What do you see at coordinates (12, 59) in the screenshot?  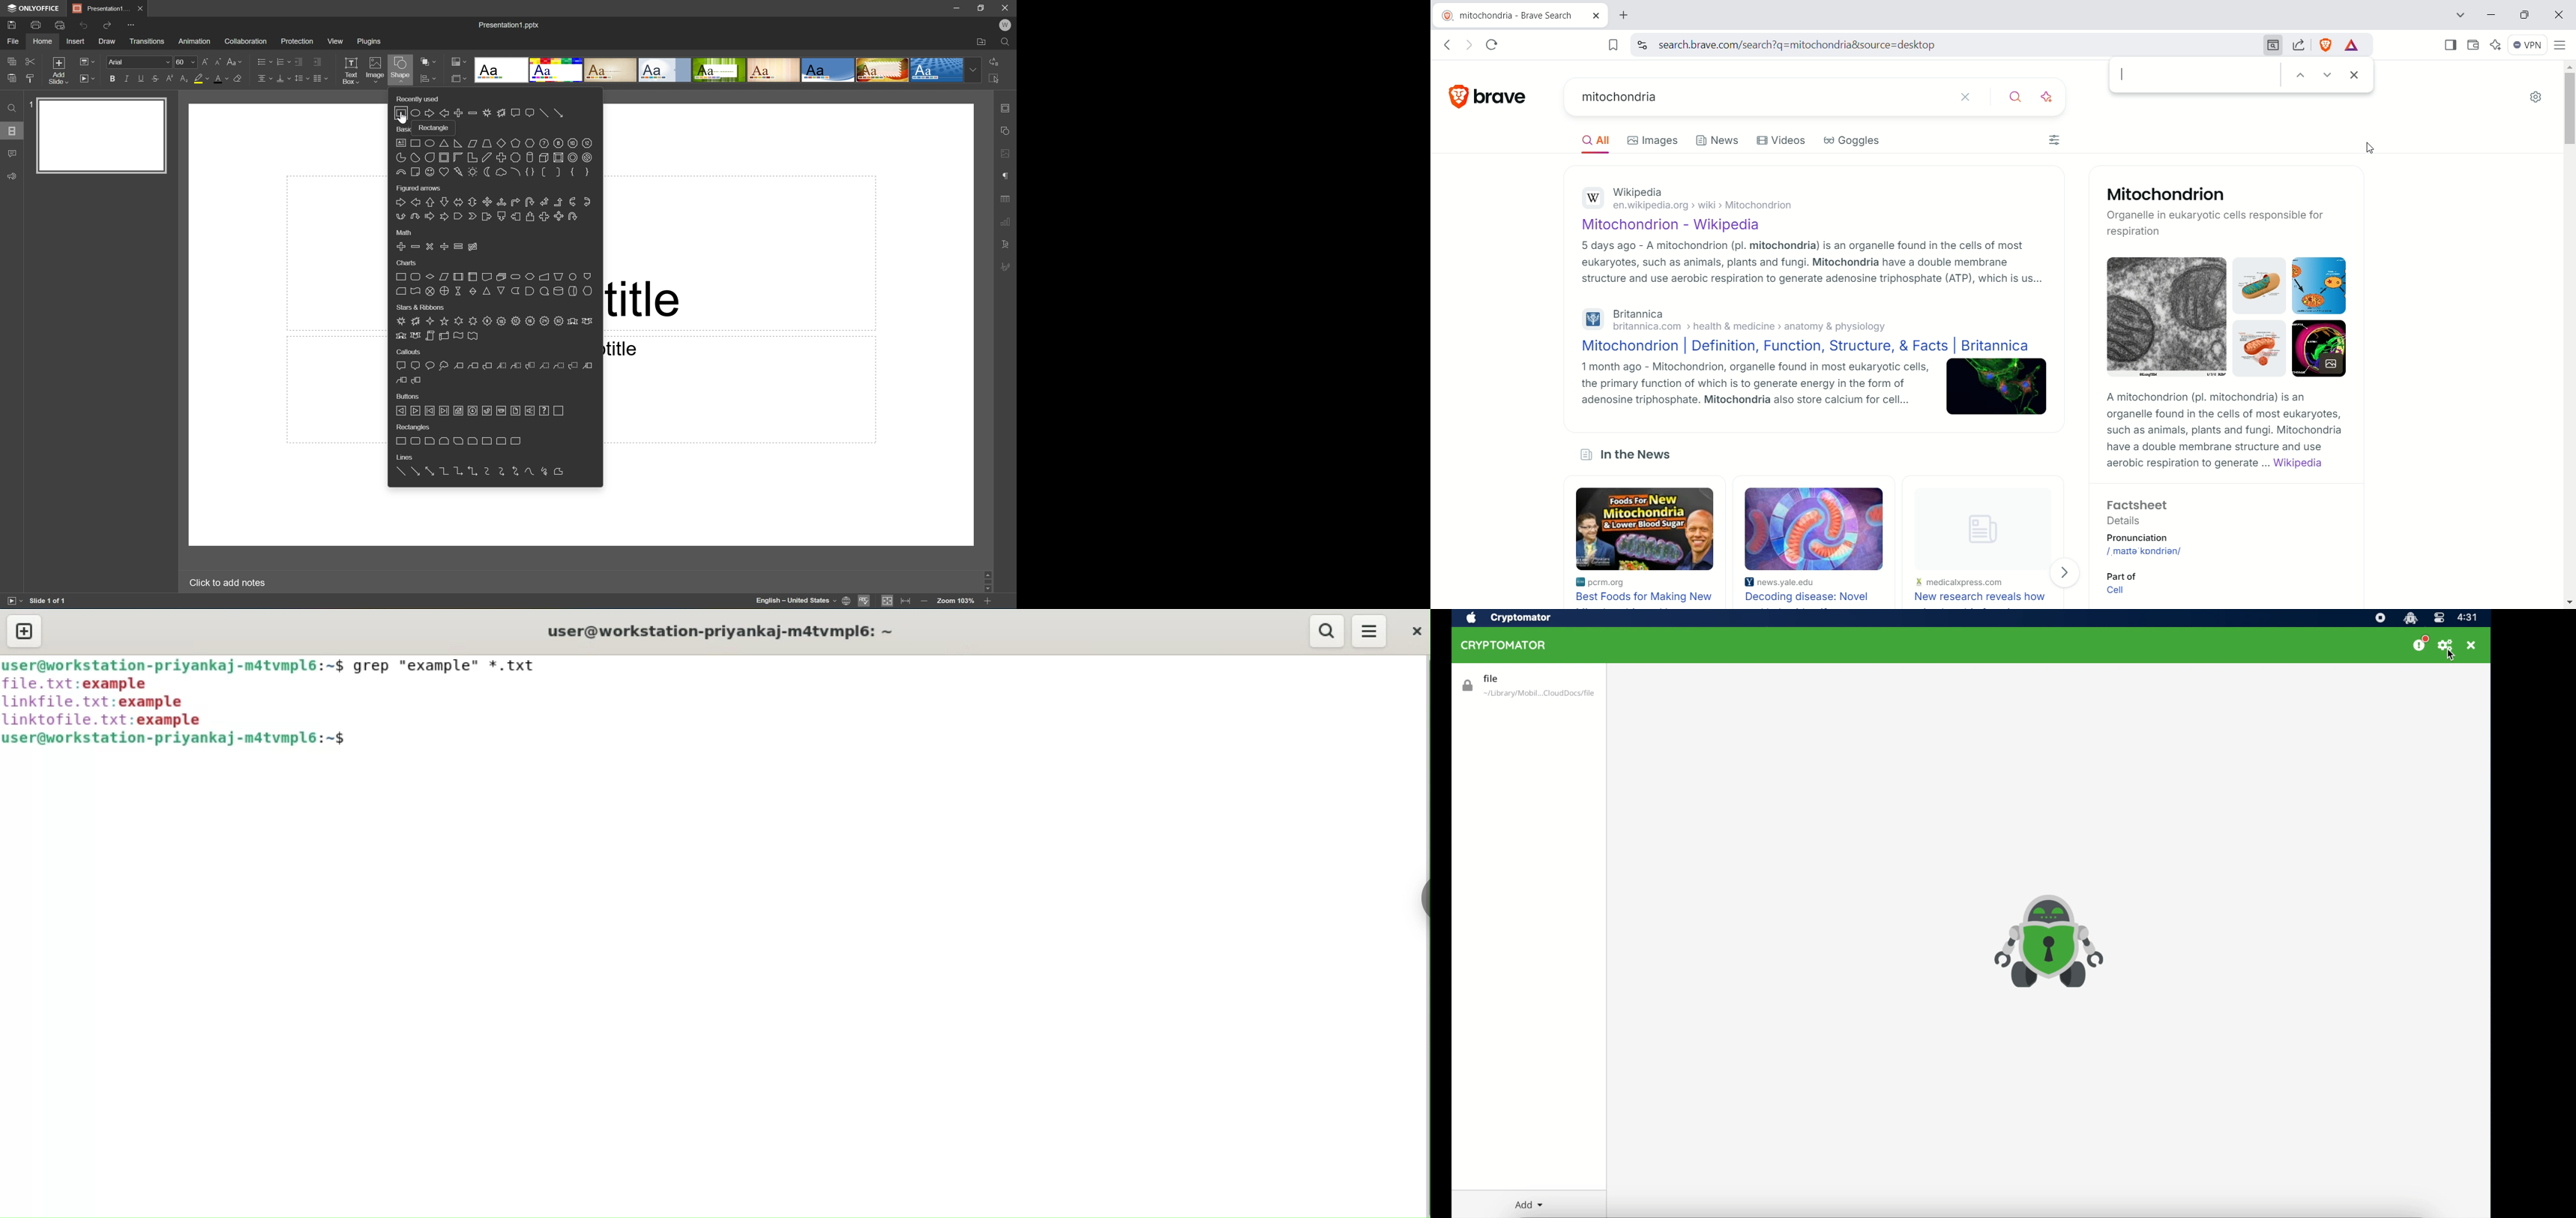 I see `Copy` at bounding box center [12, 59].